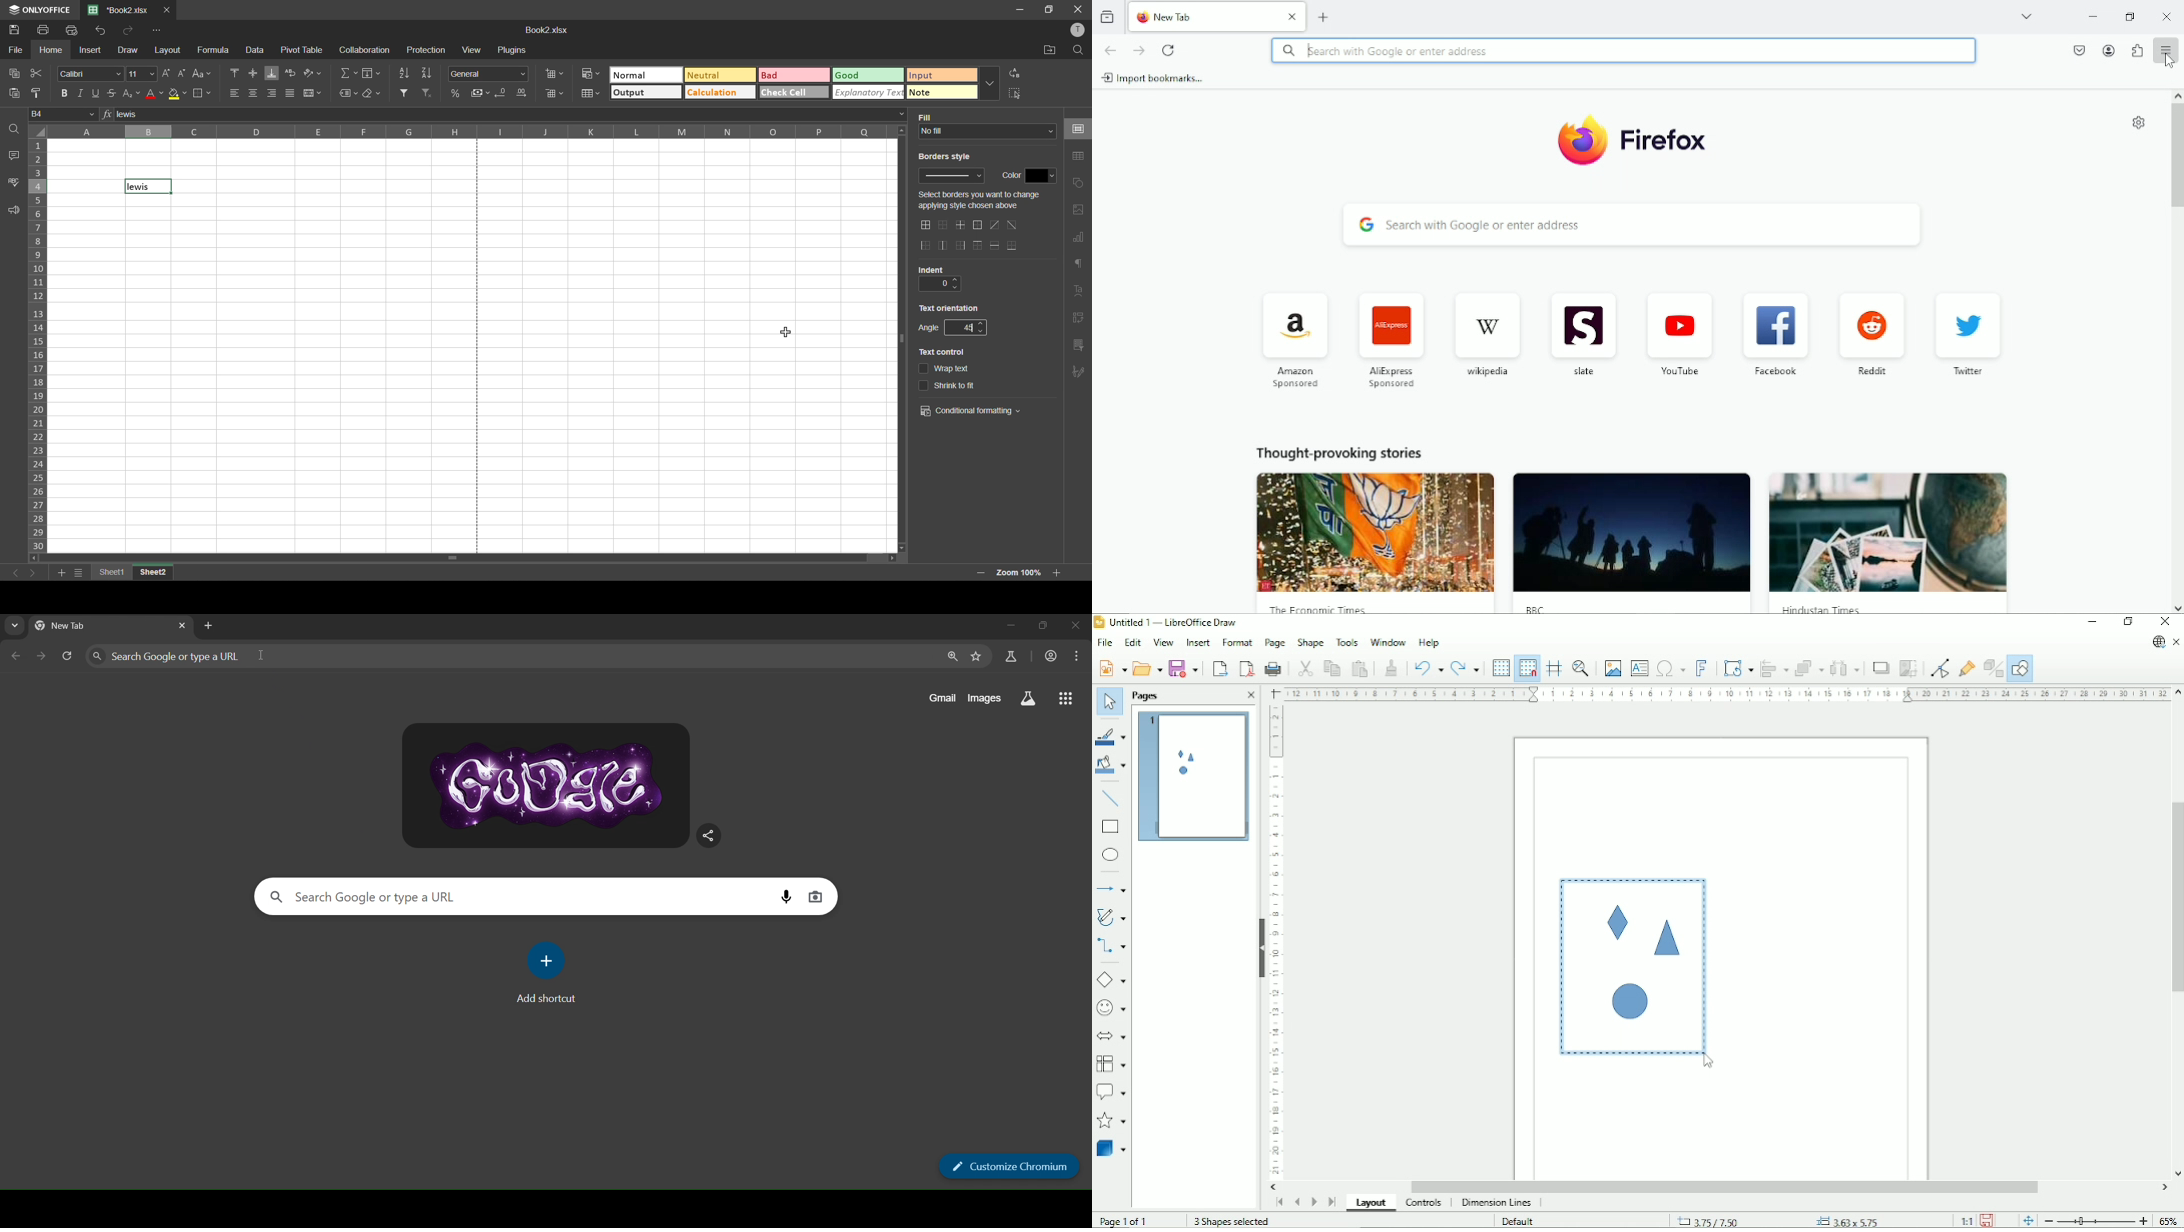 The image size is (2184, 1232). Describe the element at coordinates (1429, 643) in the screenshot. I see `Help` at that location.